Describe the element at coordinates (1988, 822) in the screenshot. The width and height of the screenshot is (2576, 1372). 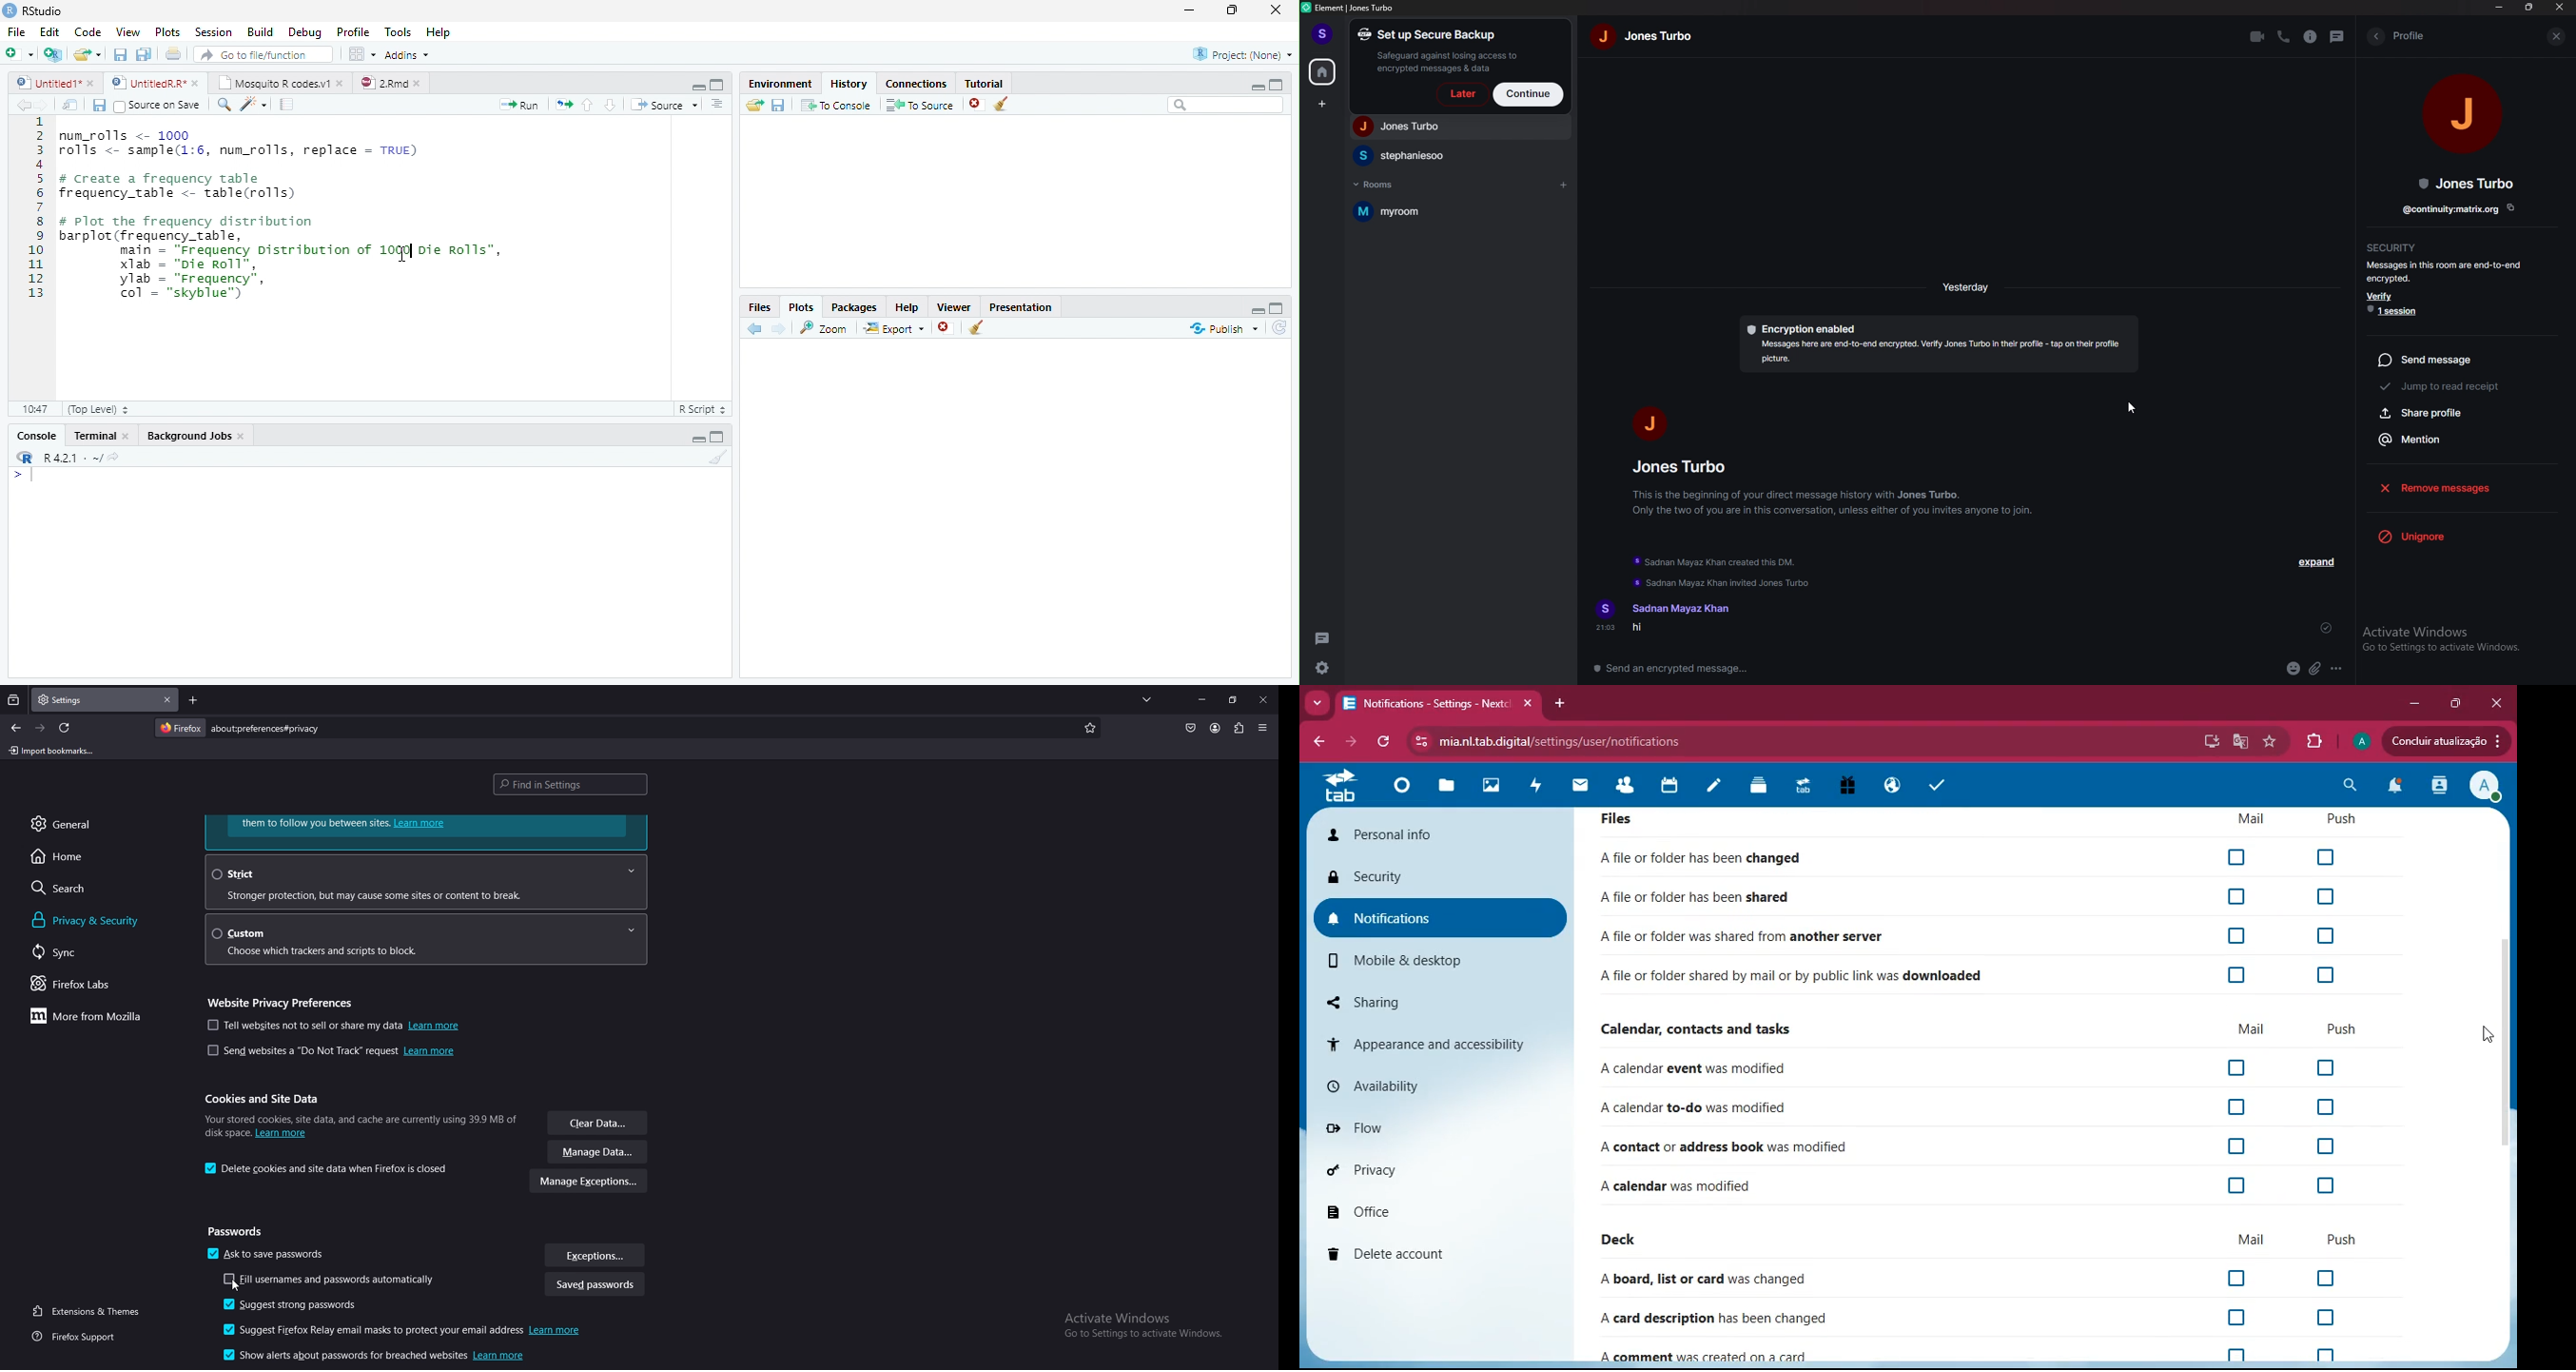
I see `Files` at that location.